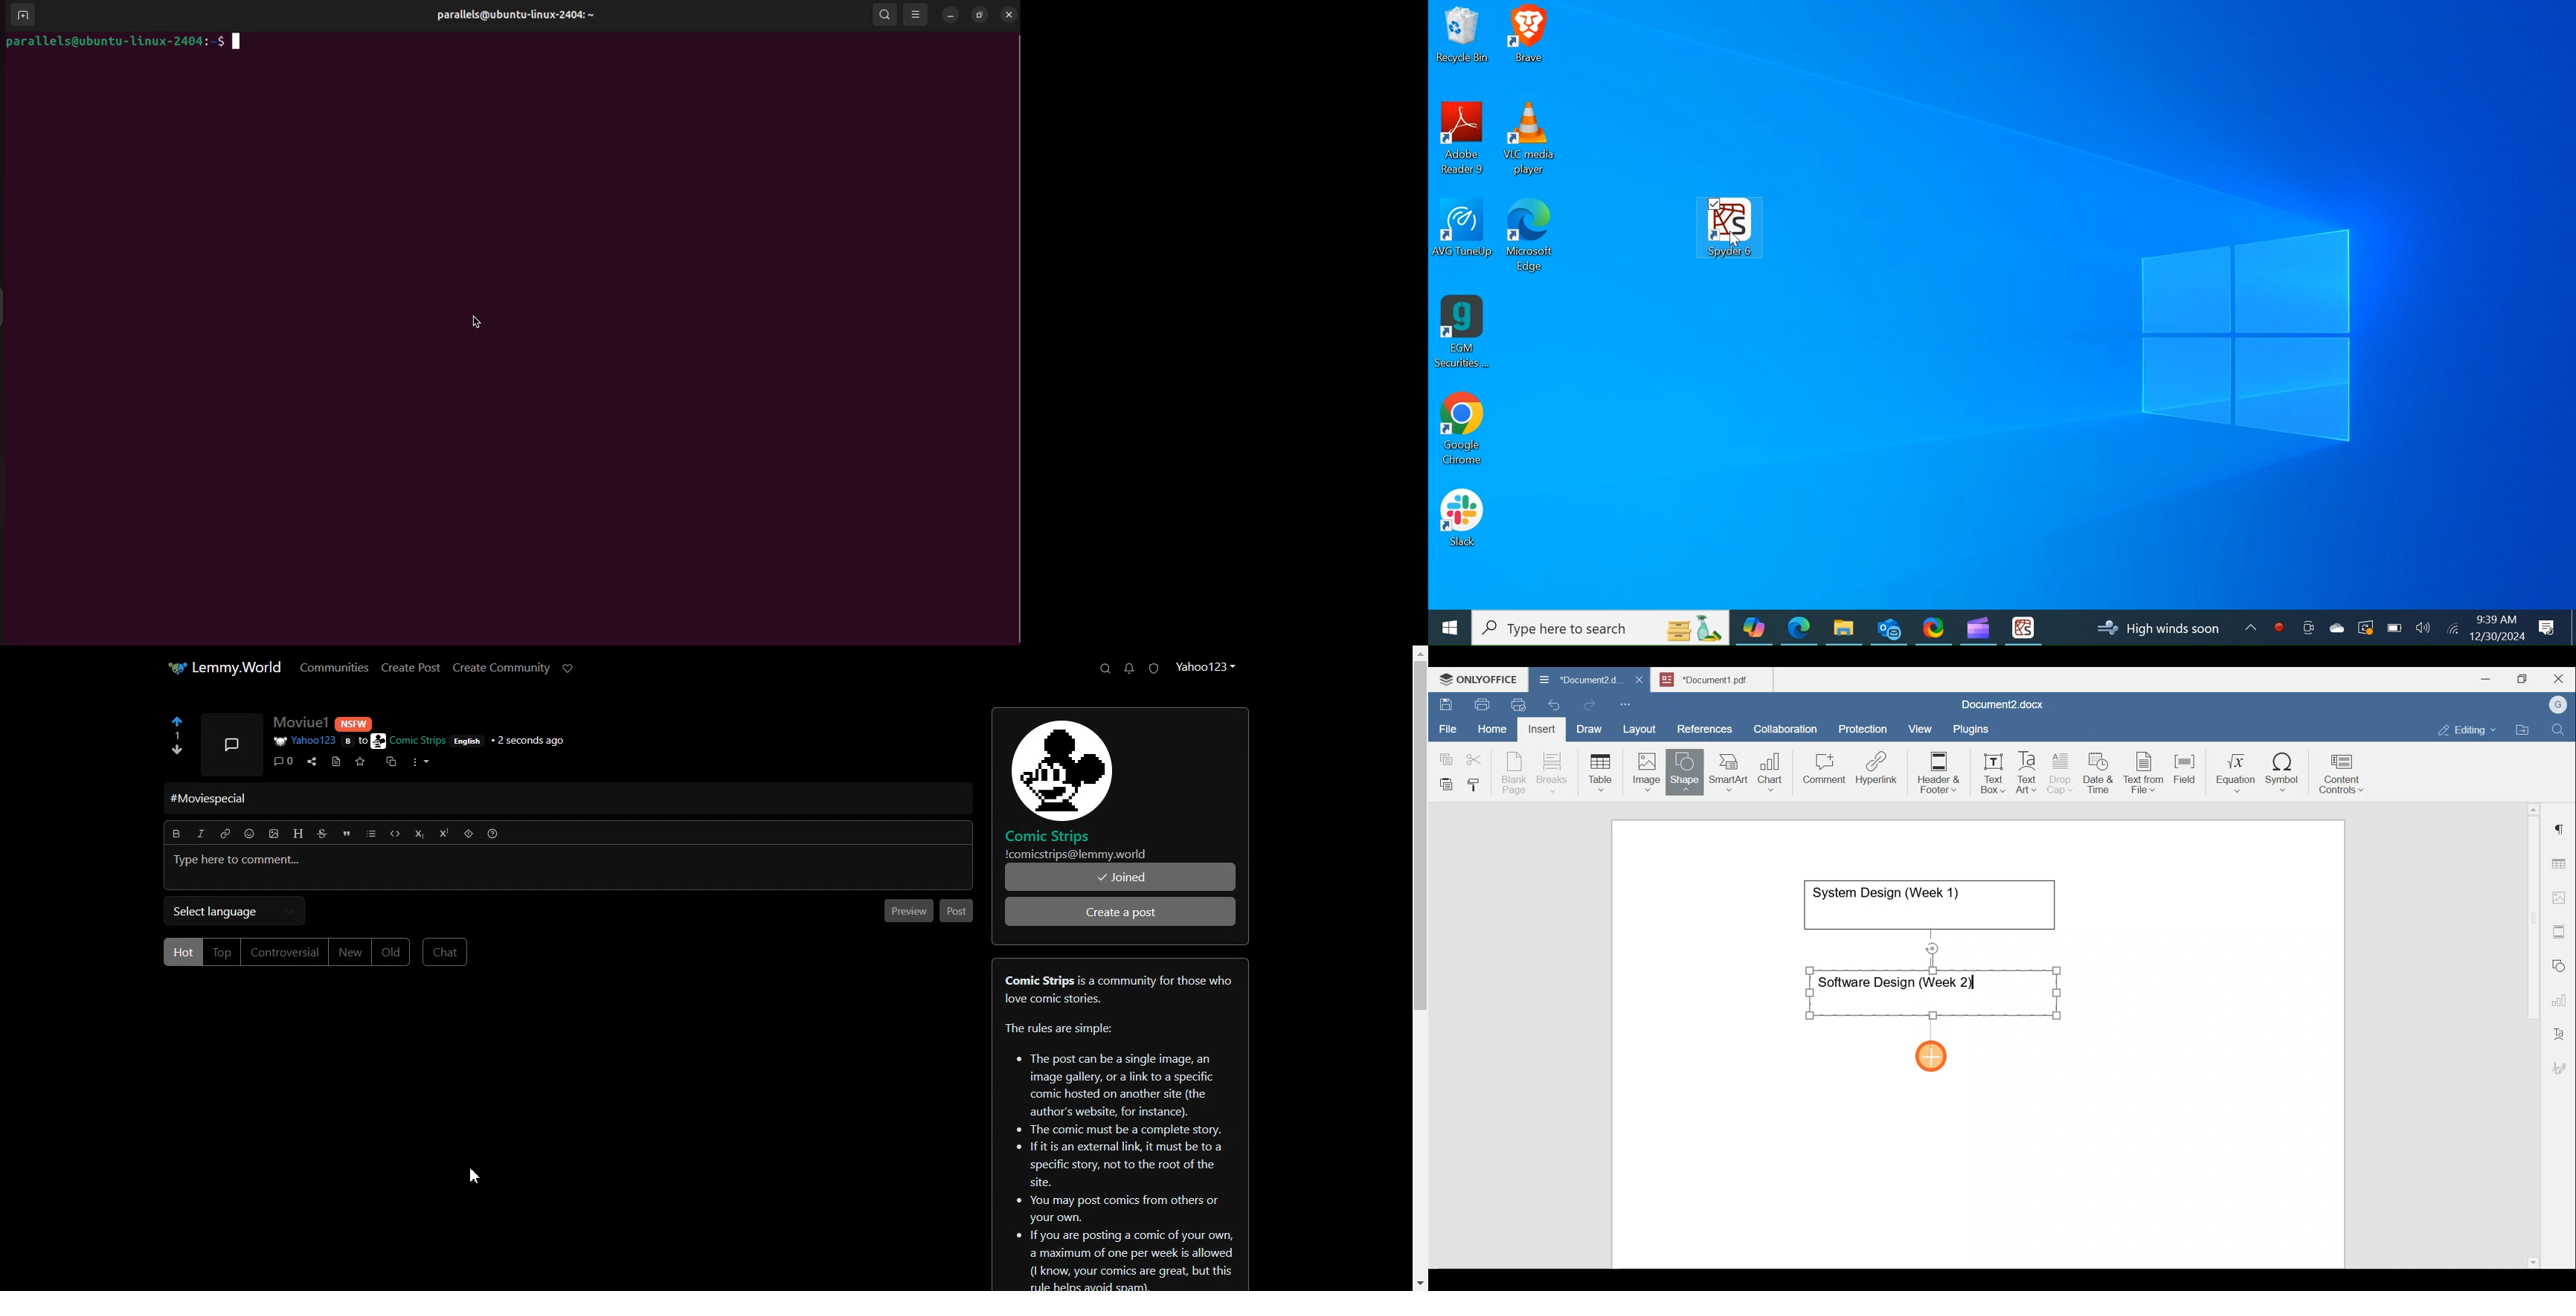  Describe the element at coordinates (2561, 929) in the screenshot. I see `Headers & footers` at that location.